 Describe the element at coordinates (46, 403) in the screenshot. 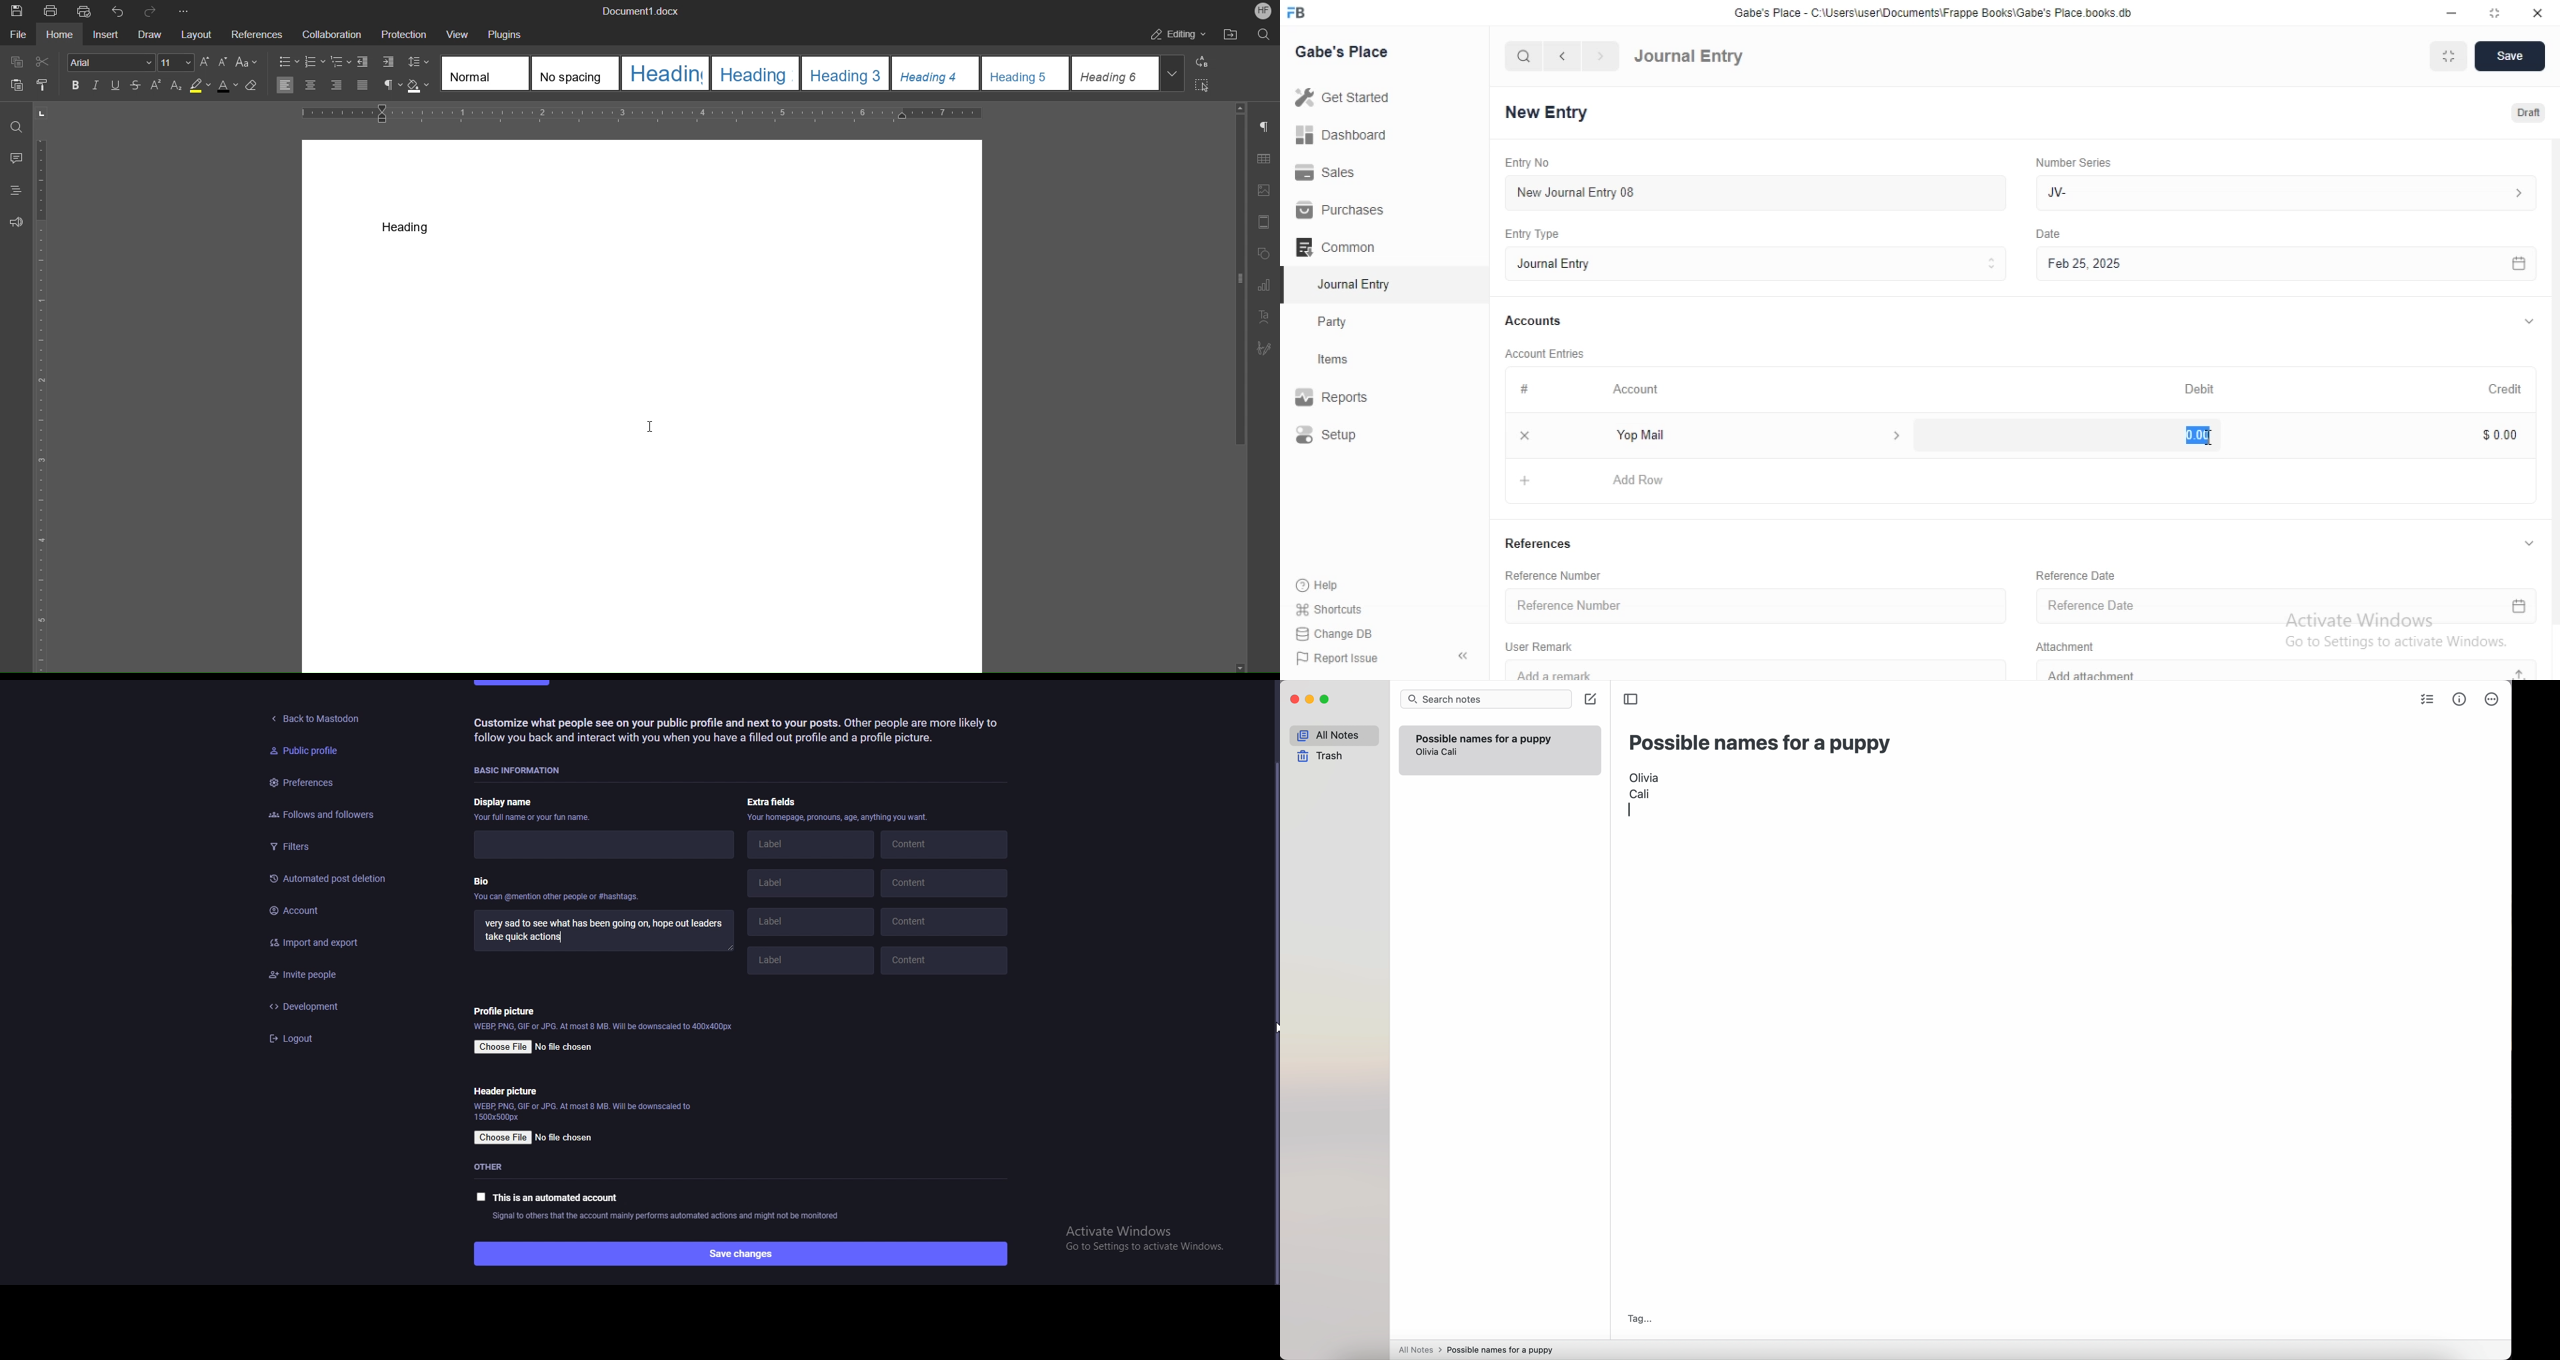

I see `Vertical Ruler` at that location.